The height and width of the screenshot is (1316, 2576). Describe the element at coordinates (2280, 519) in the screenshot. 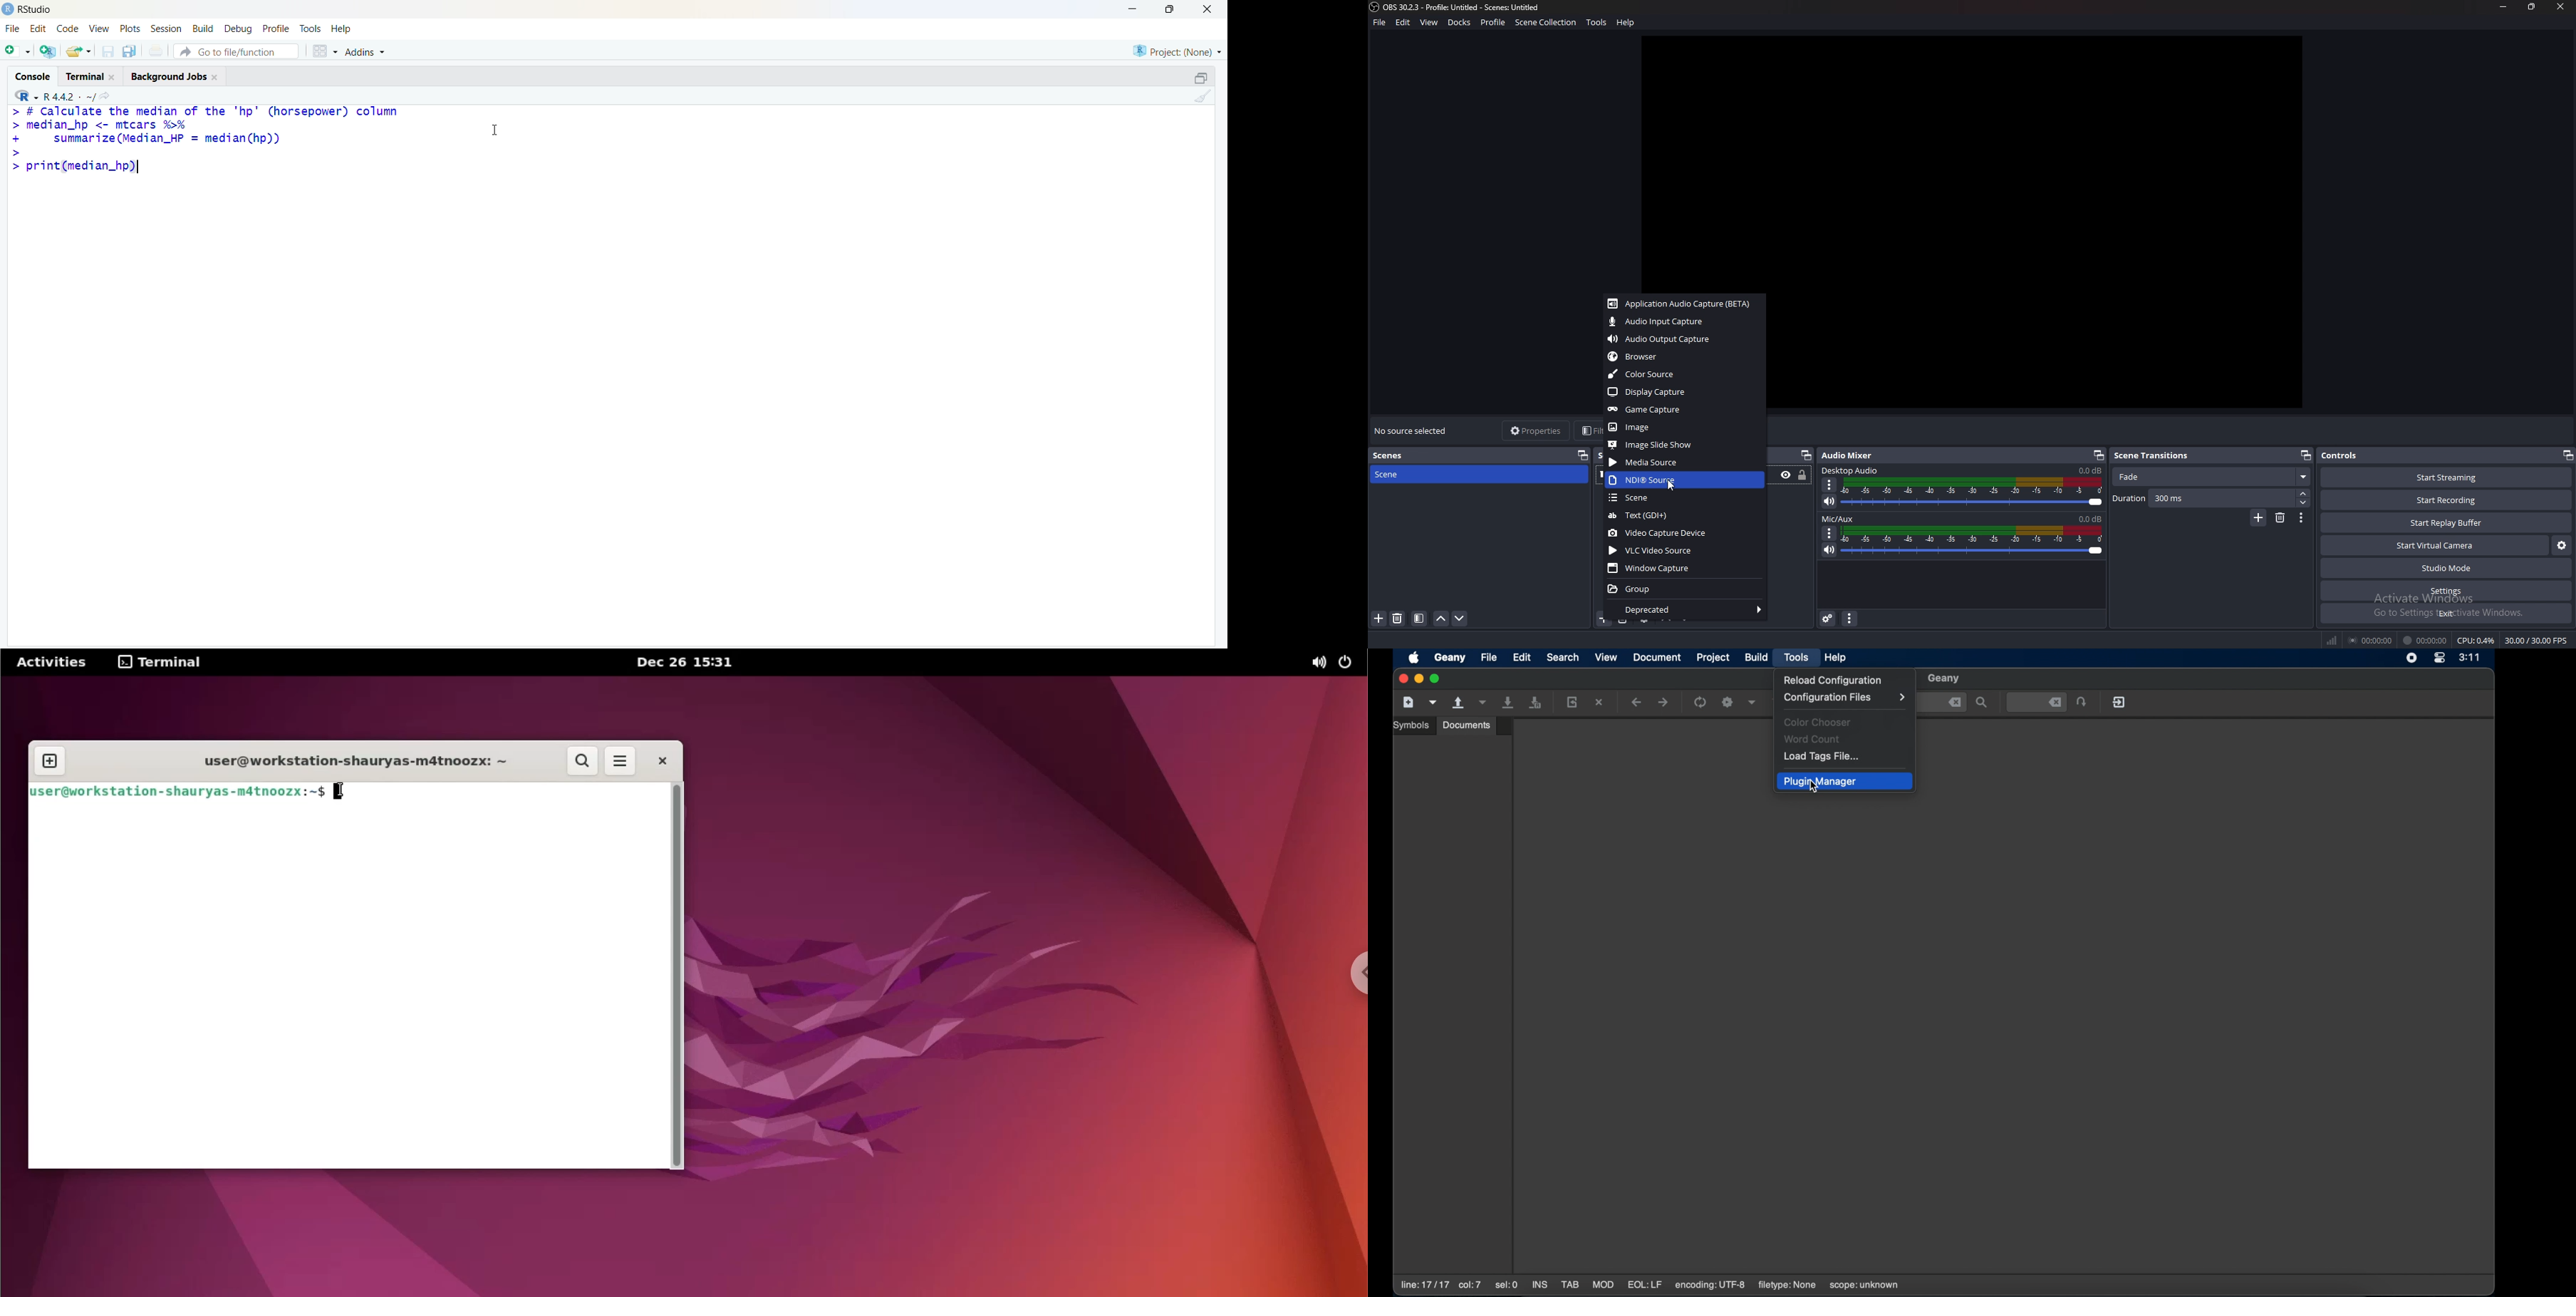

I see `remove transition` at that location.